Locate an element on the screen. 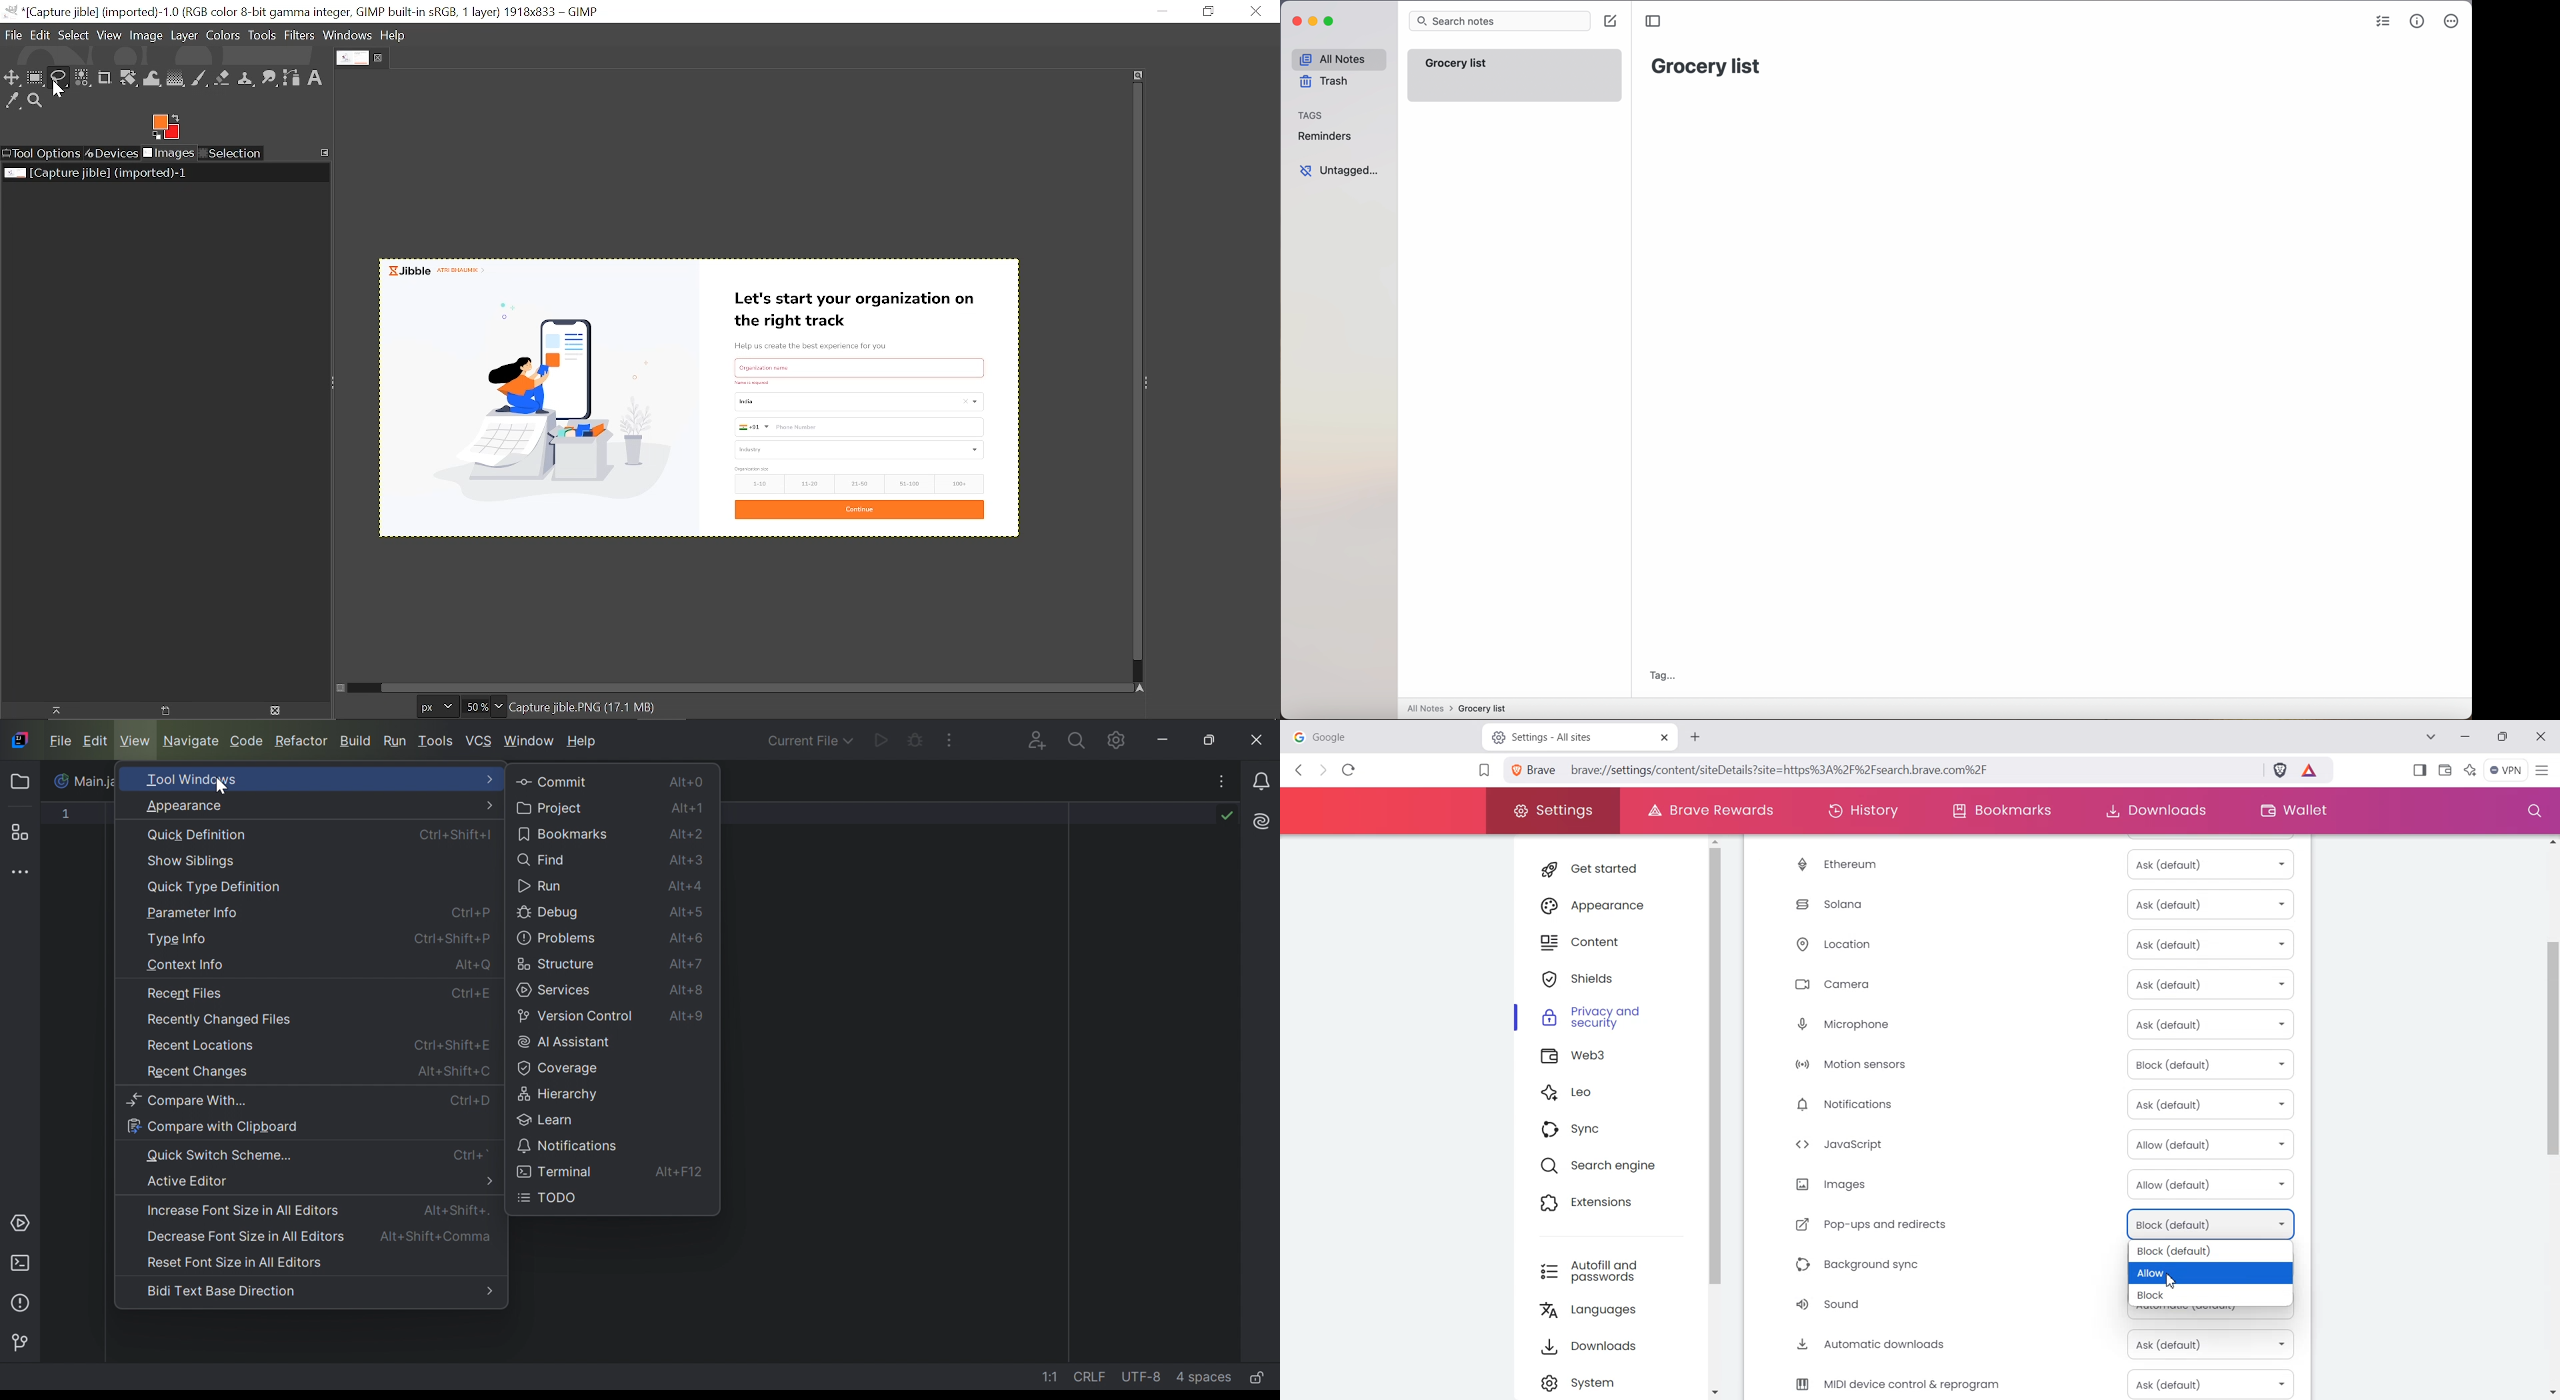 The height and width of the screenshot is (1400, 2576). Privacy and security is located at coordinates (1610, 1020).